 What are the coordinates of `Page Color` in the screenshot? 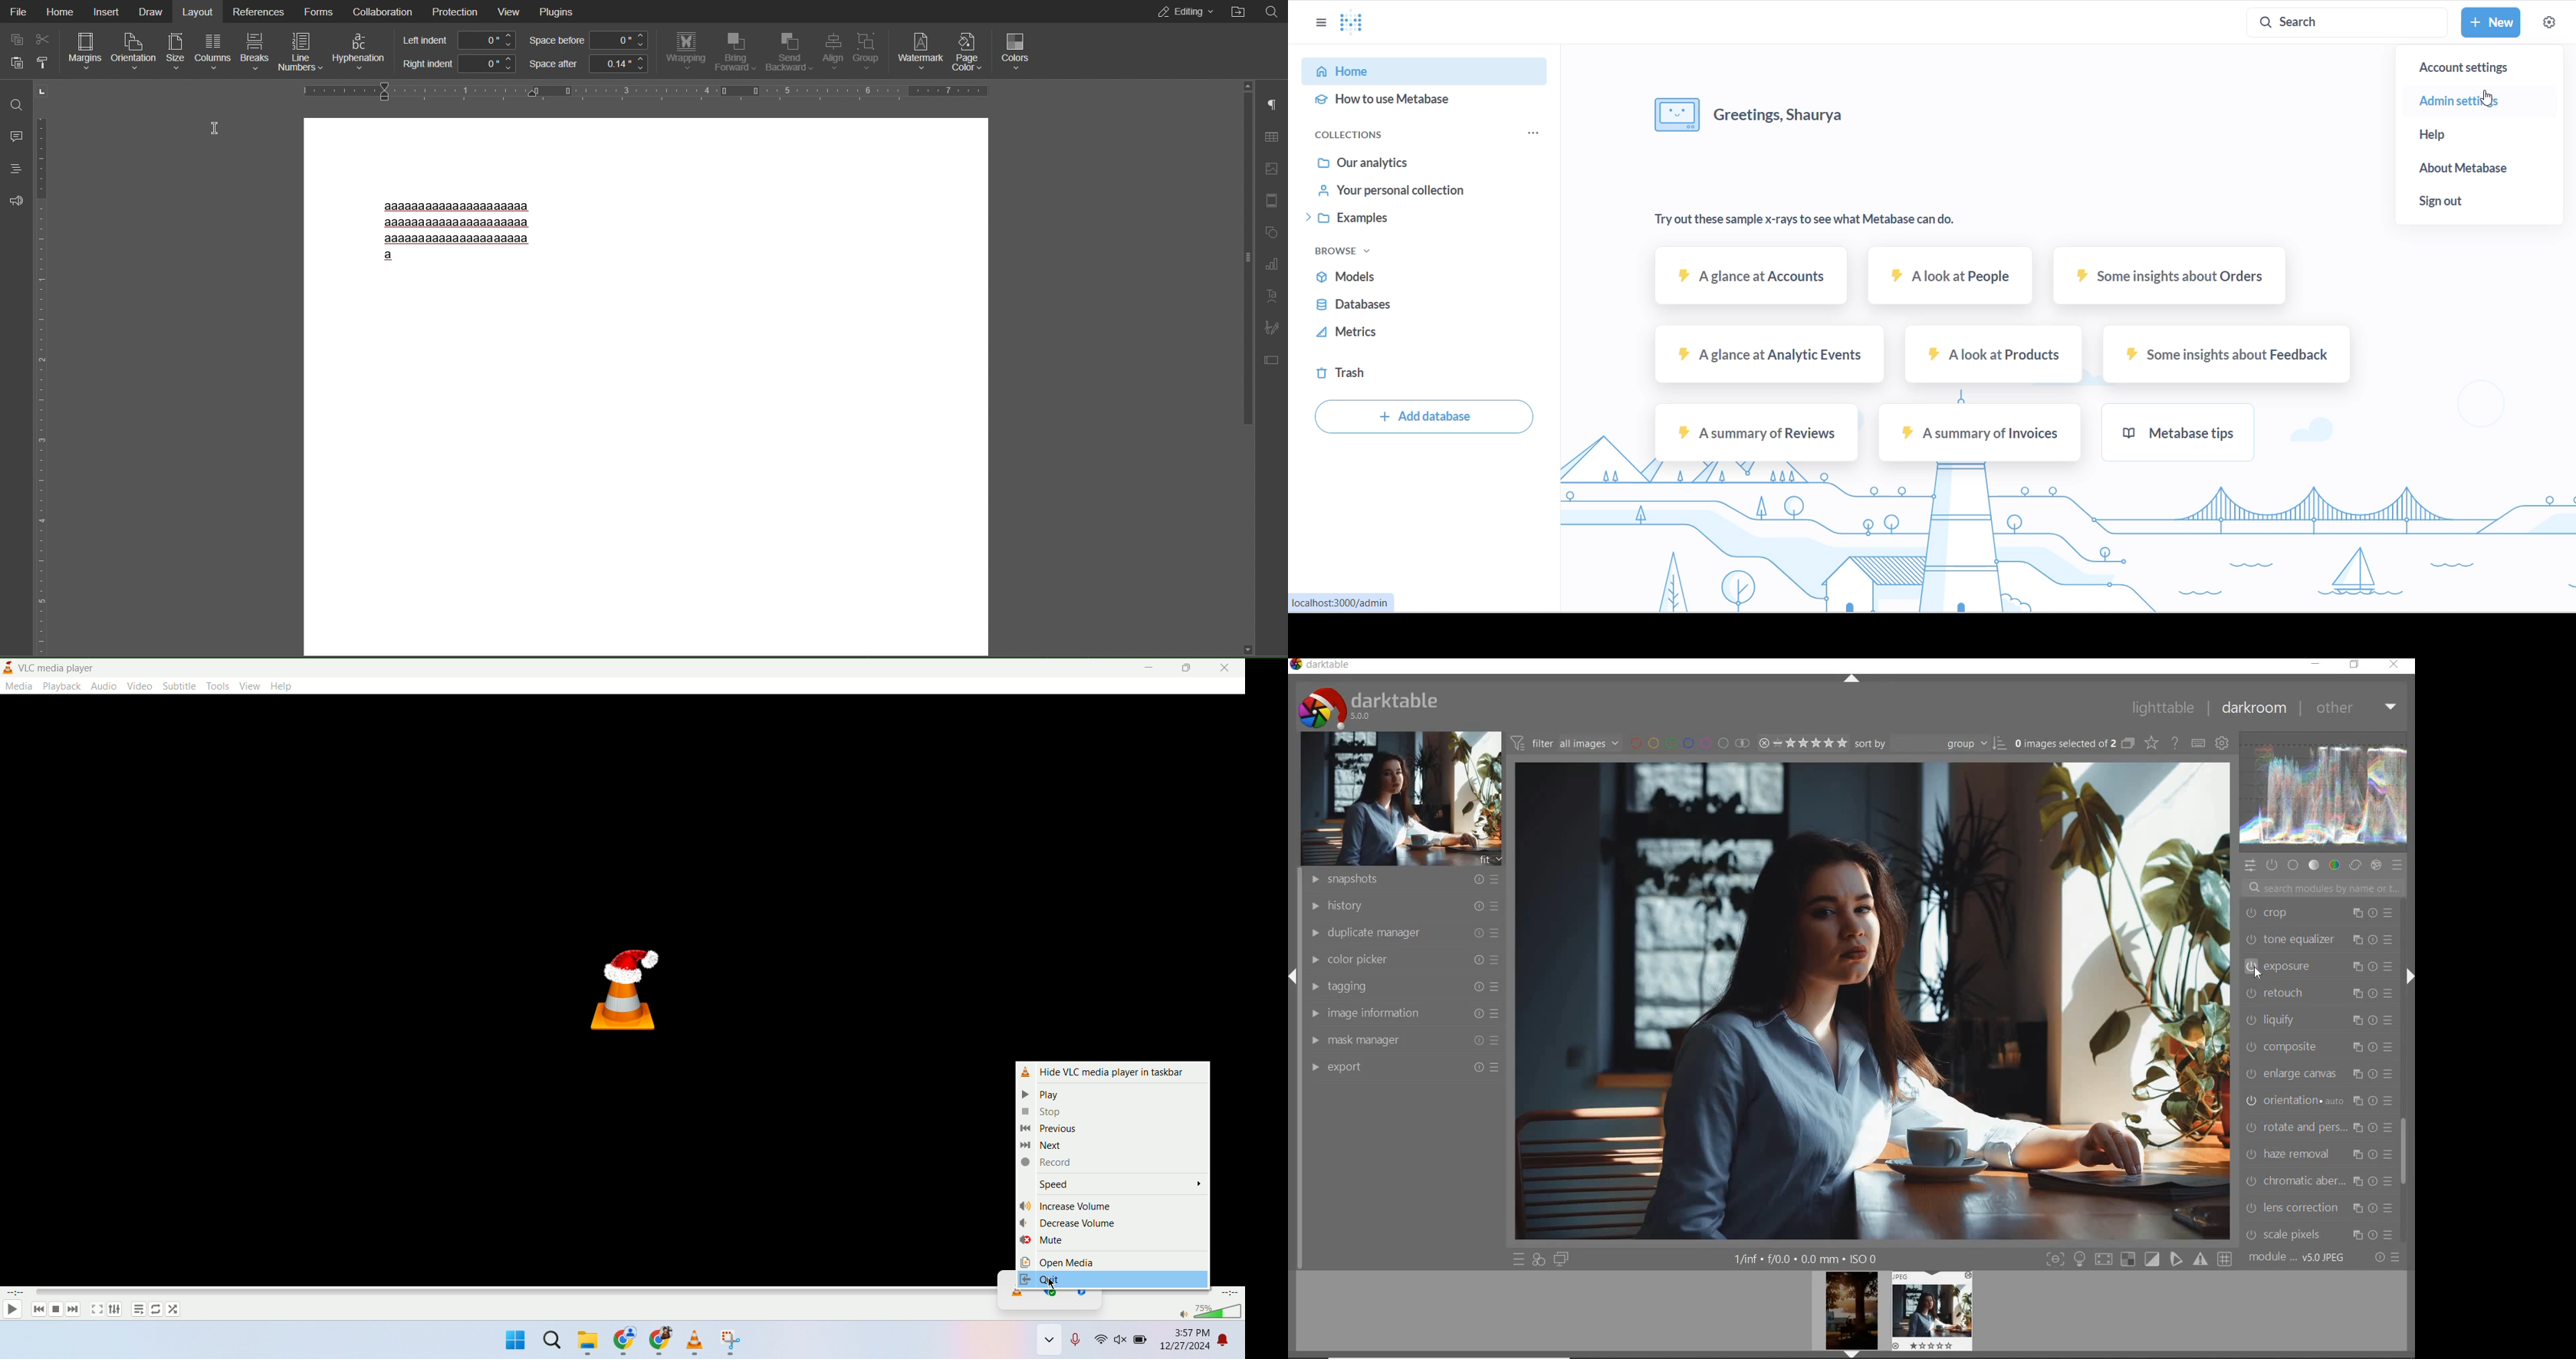 It's located at (969, 51).